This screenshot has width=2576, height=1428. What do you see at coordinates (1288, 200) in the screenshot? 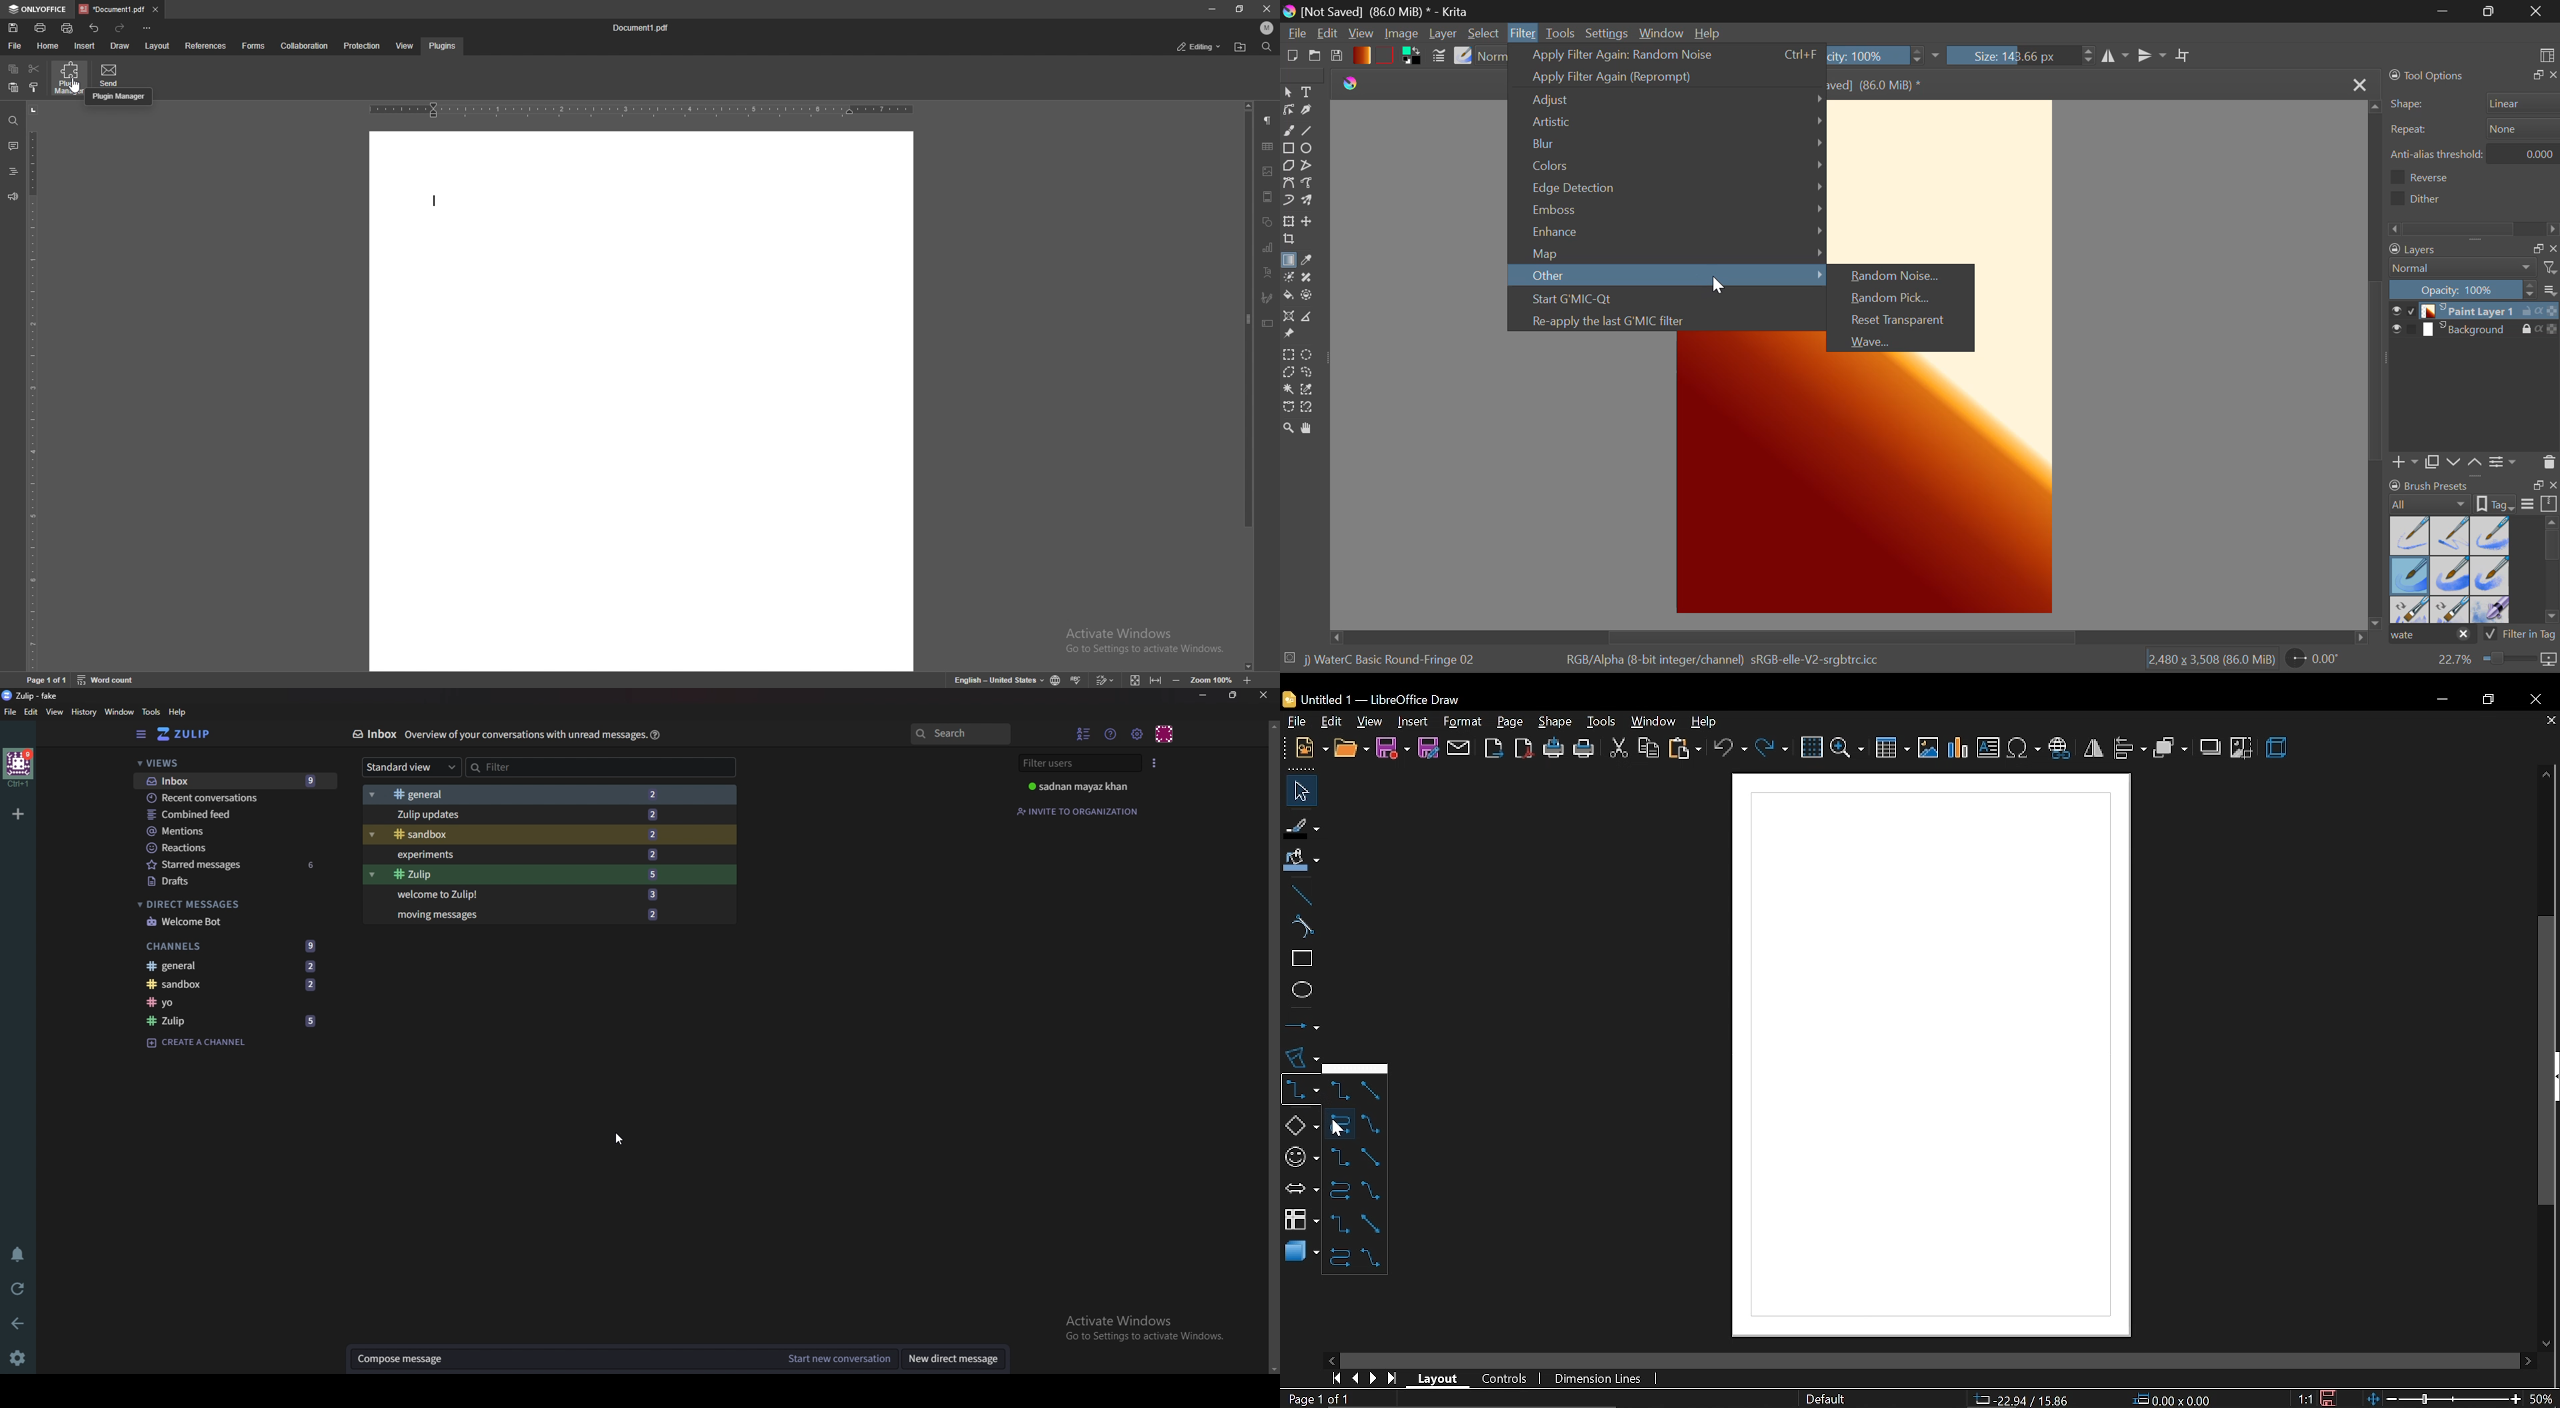
I see `Dynamic Brush` at bounding box center [1288, 200].